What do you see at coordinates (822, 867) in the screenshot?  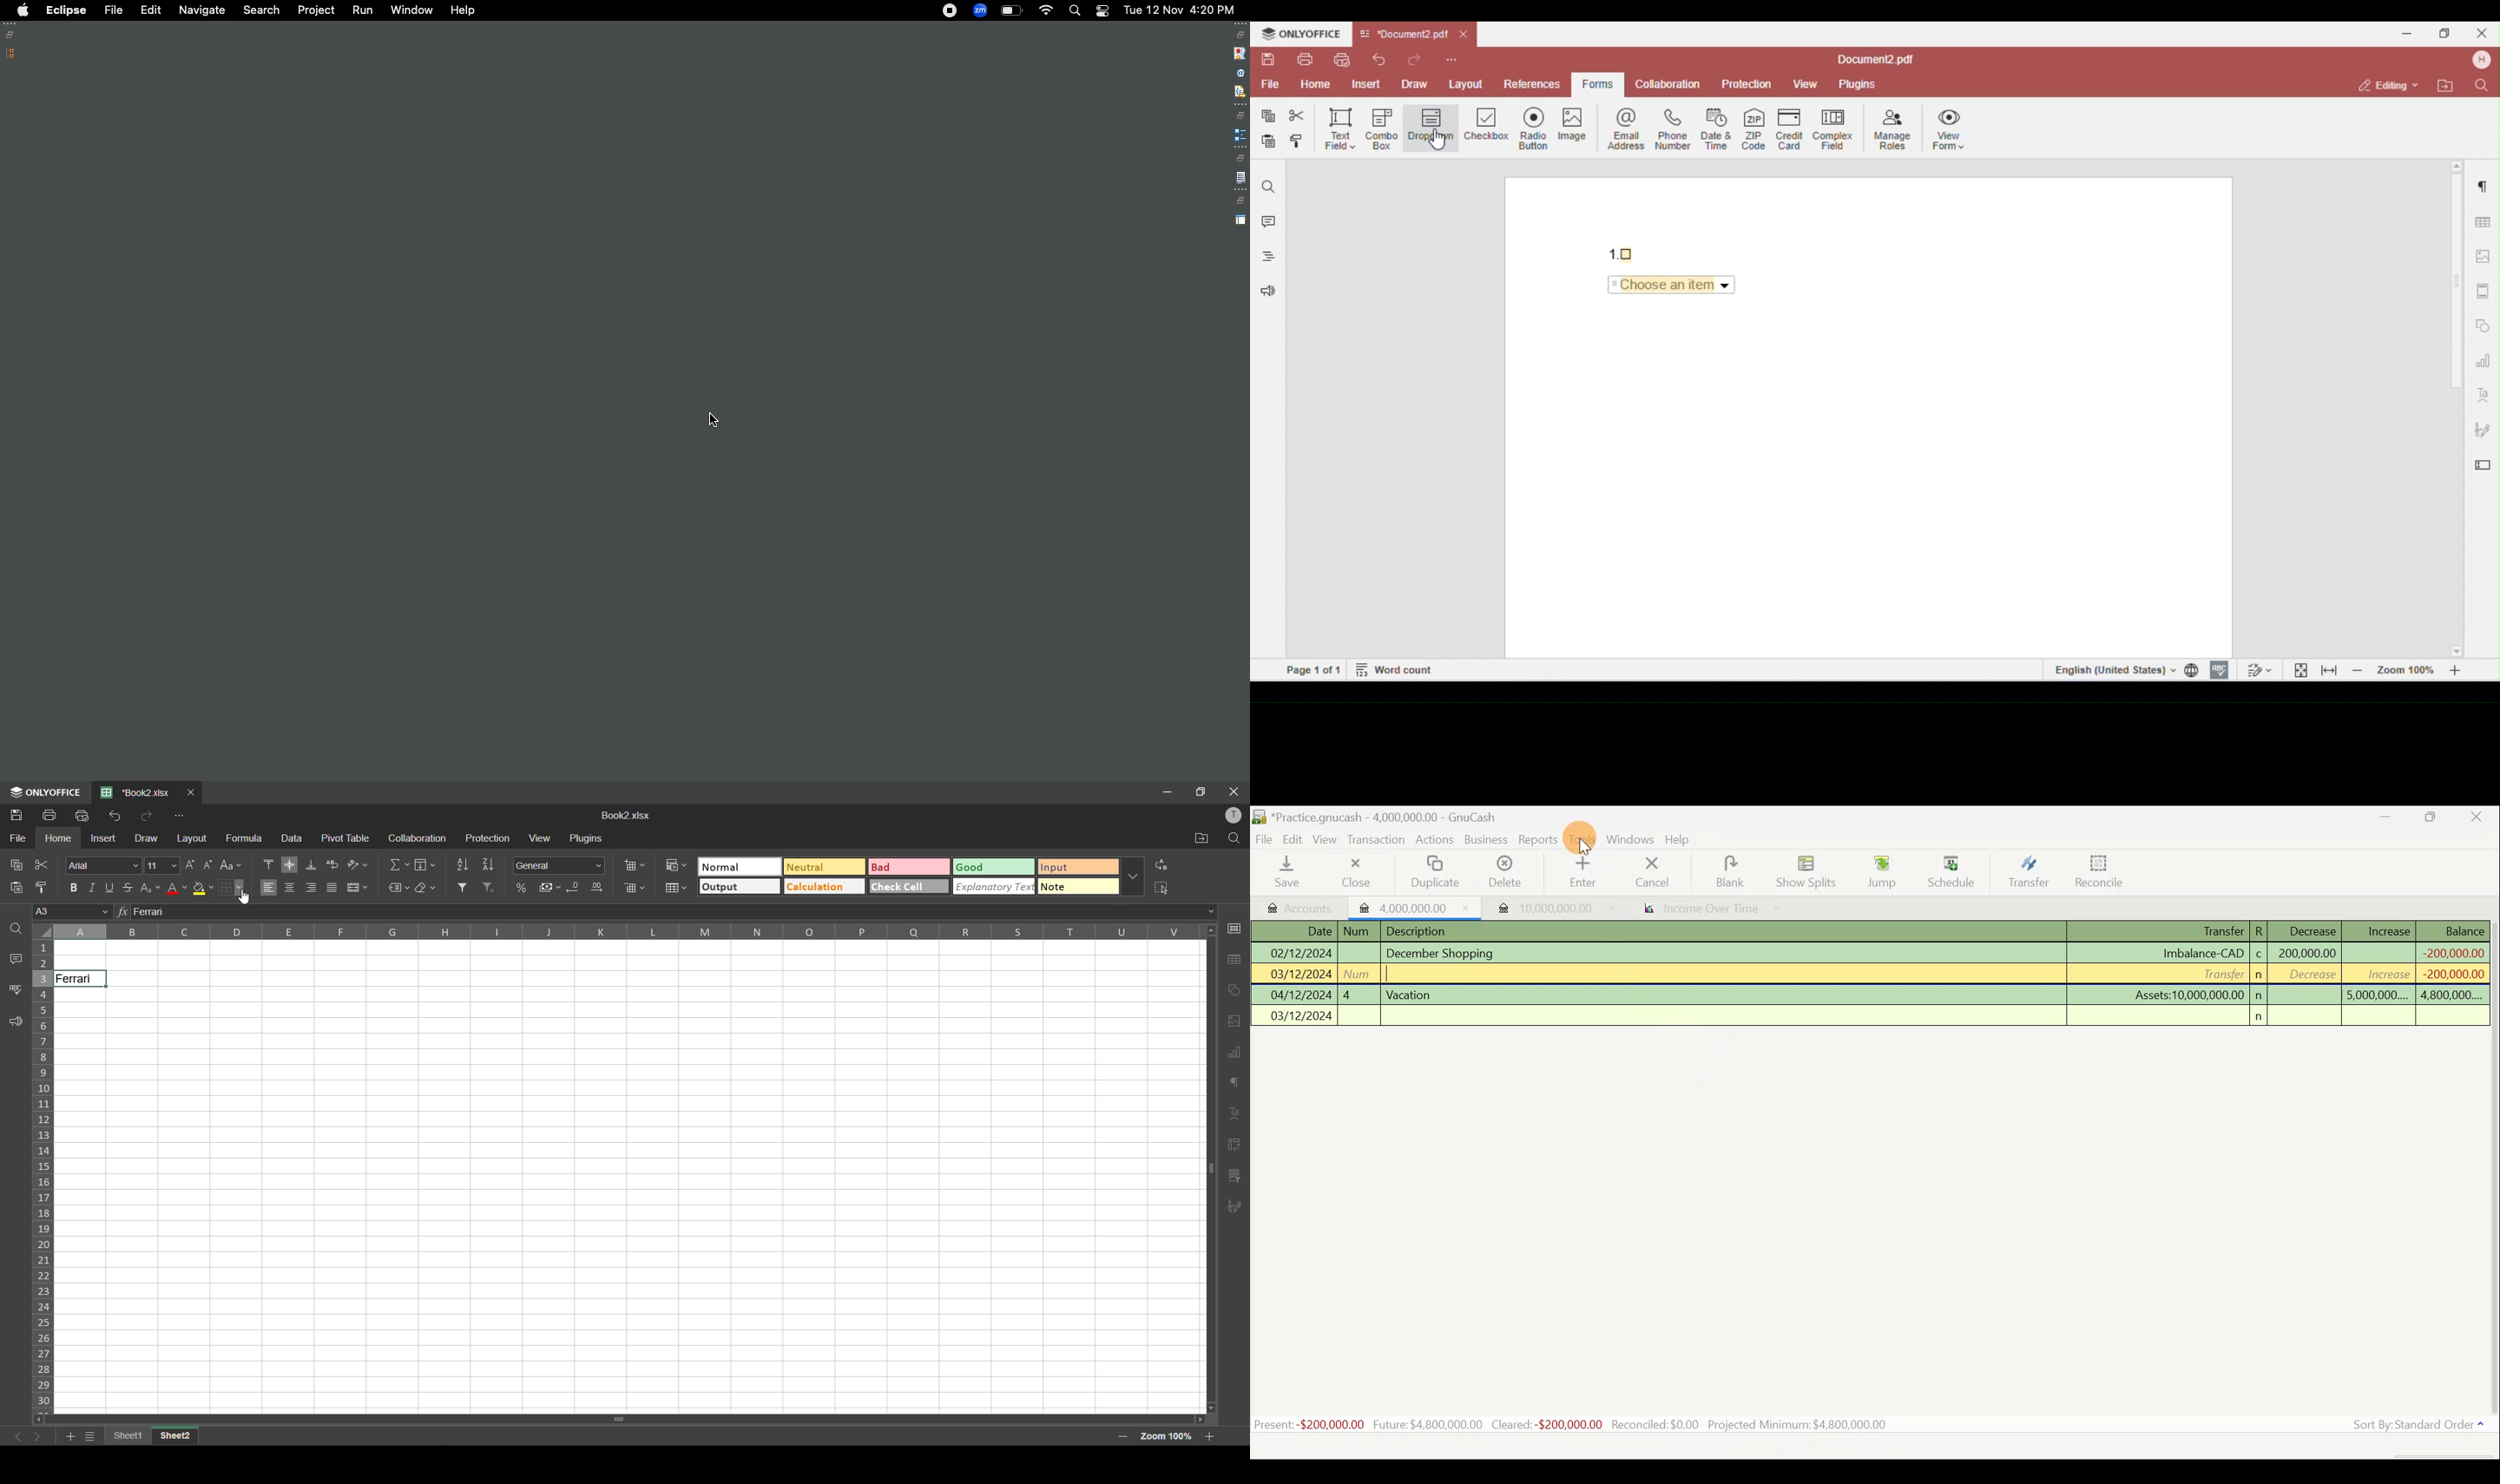 I see `neutral` at bounding box center [822, 867].